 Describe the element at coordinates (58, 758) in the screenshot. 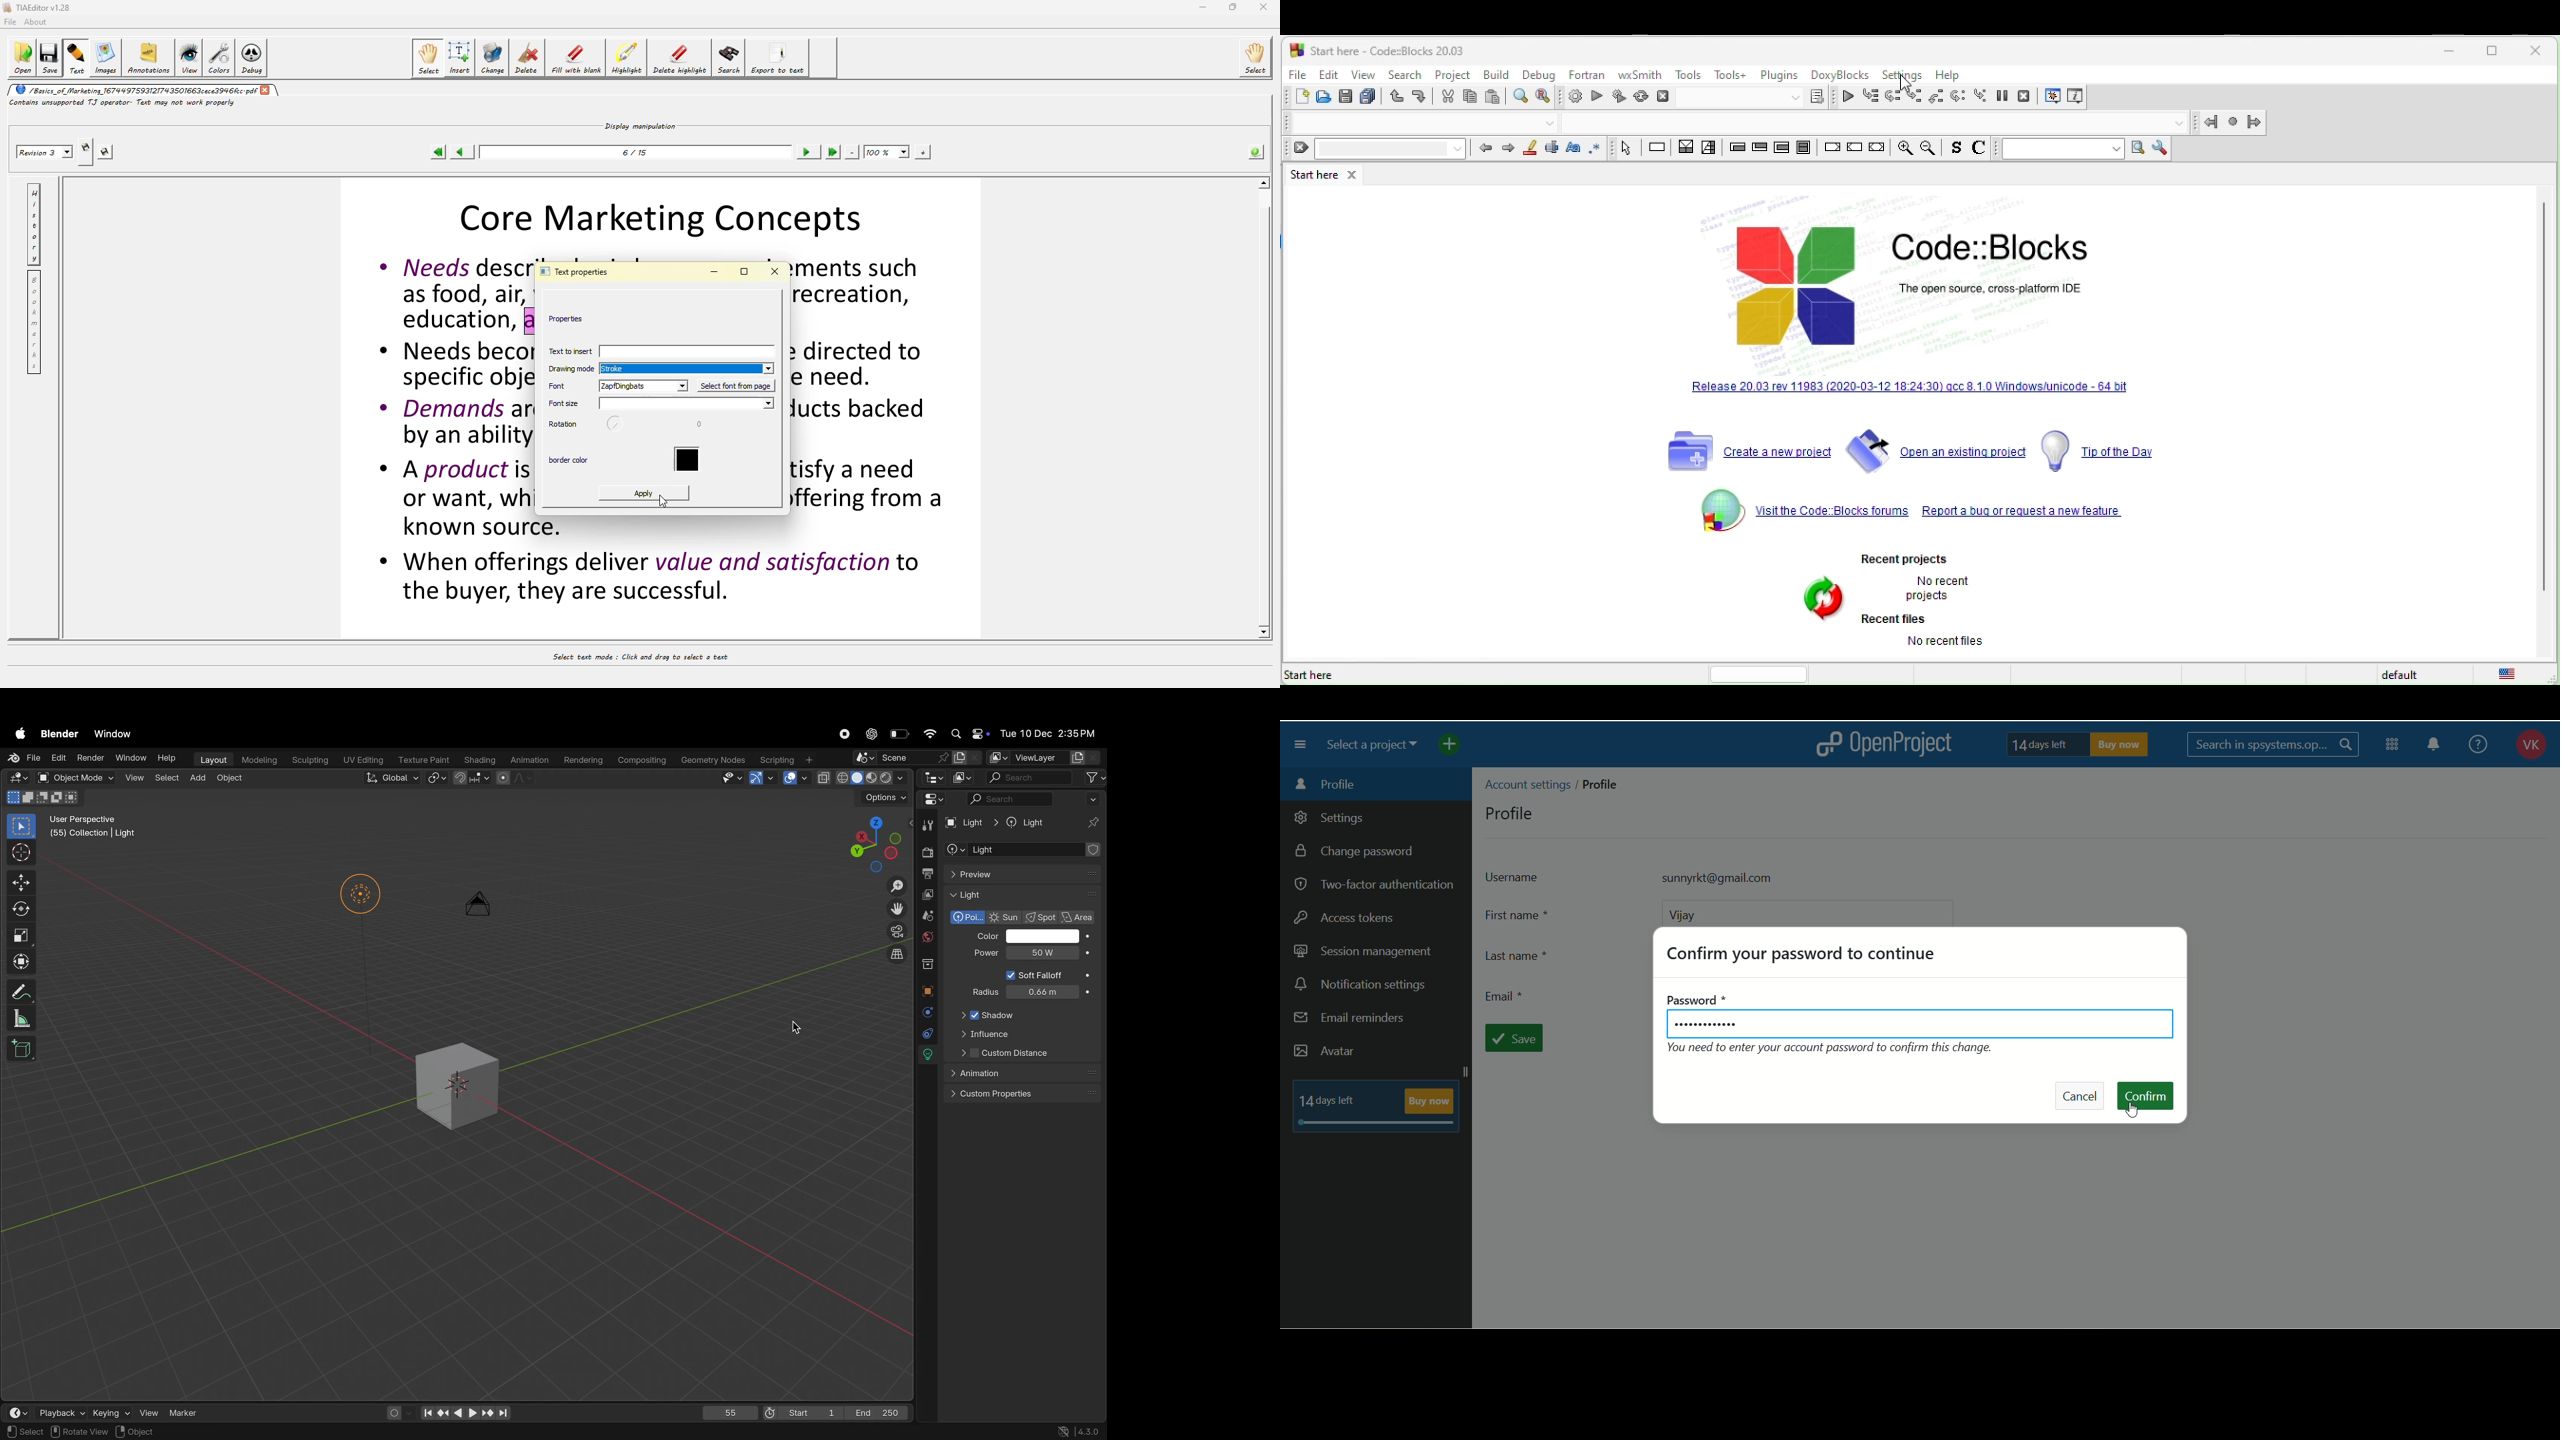

I see `Edit` at that location.